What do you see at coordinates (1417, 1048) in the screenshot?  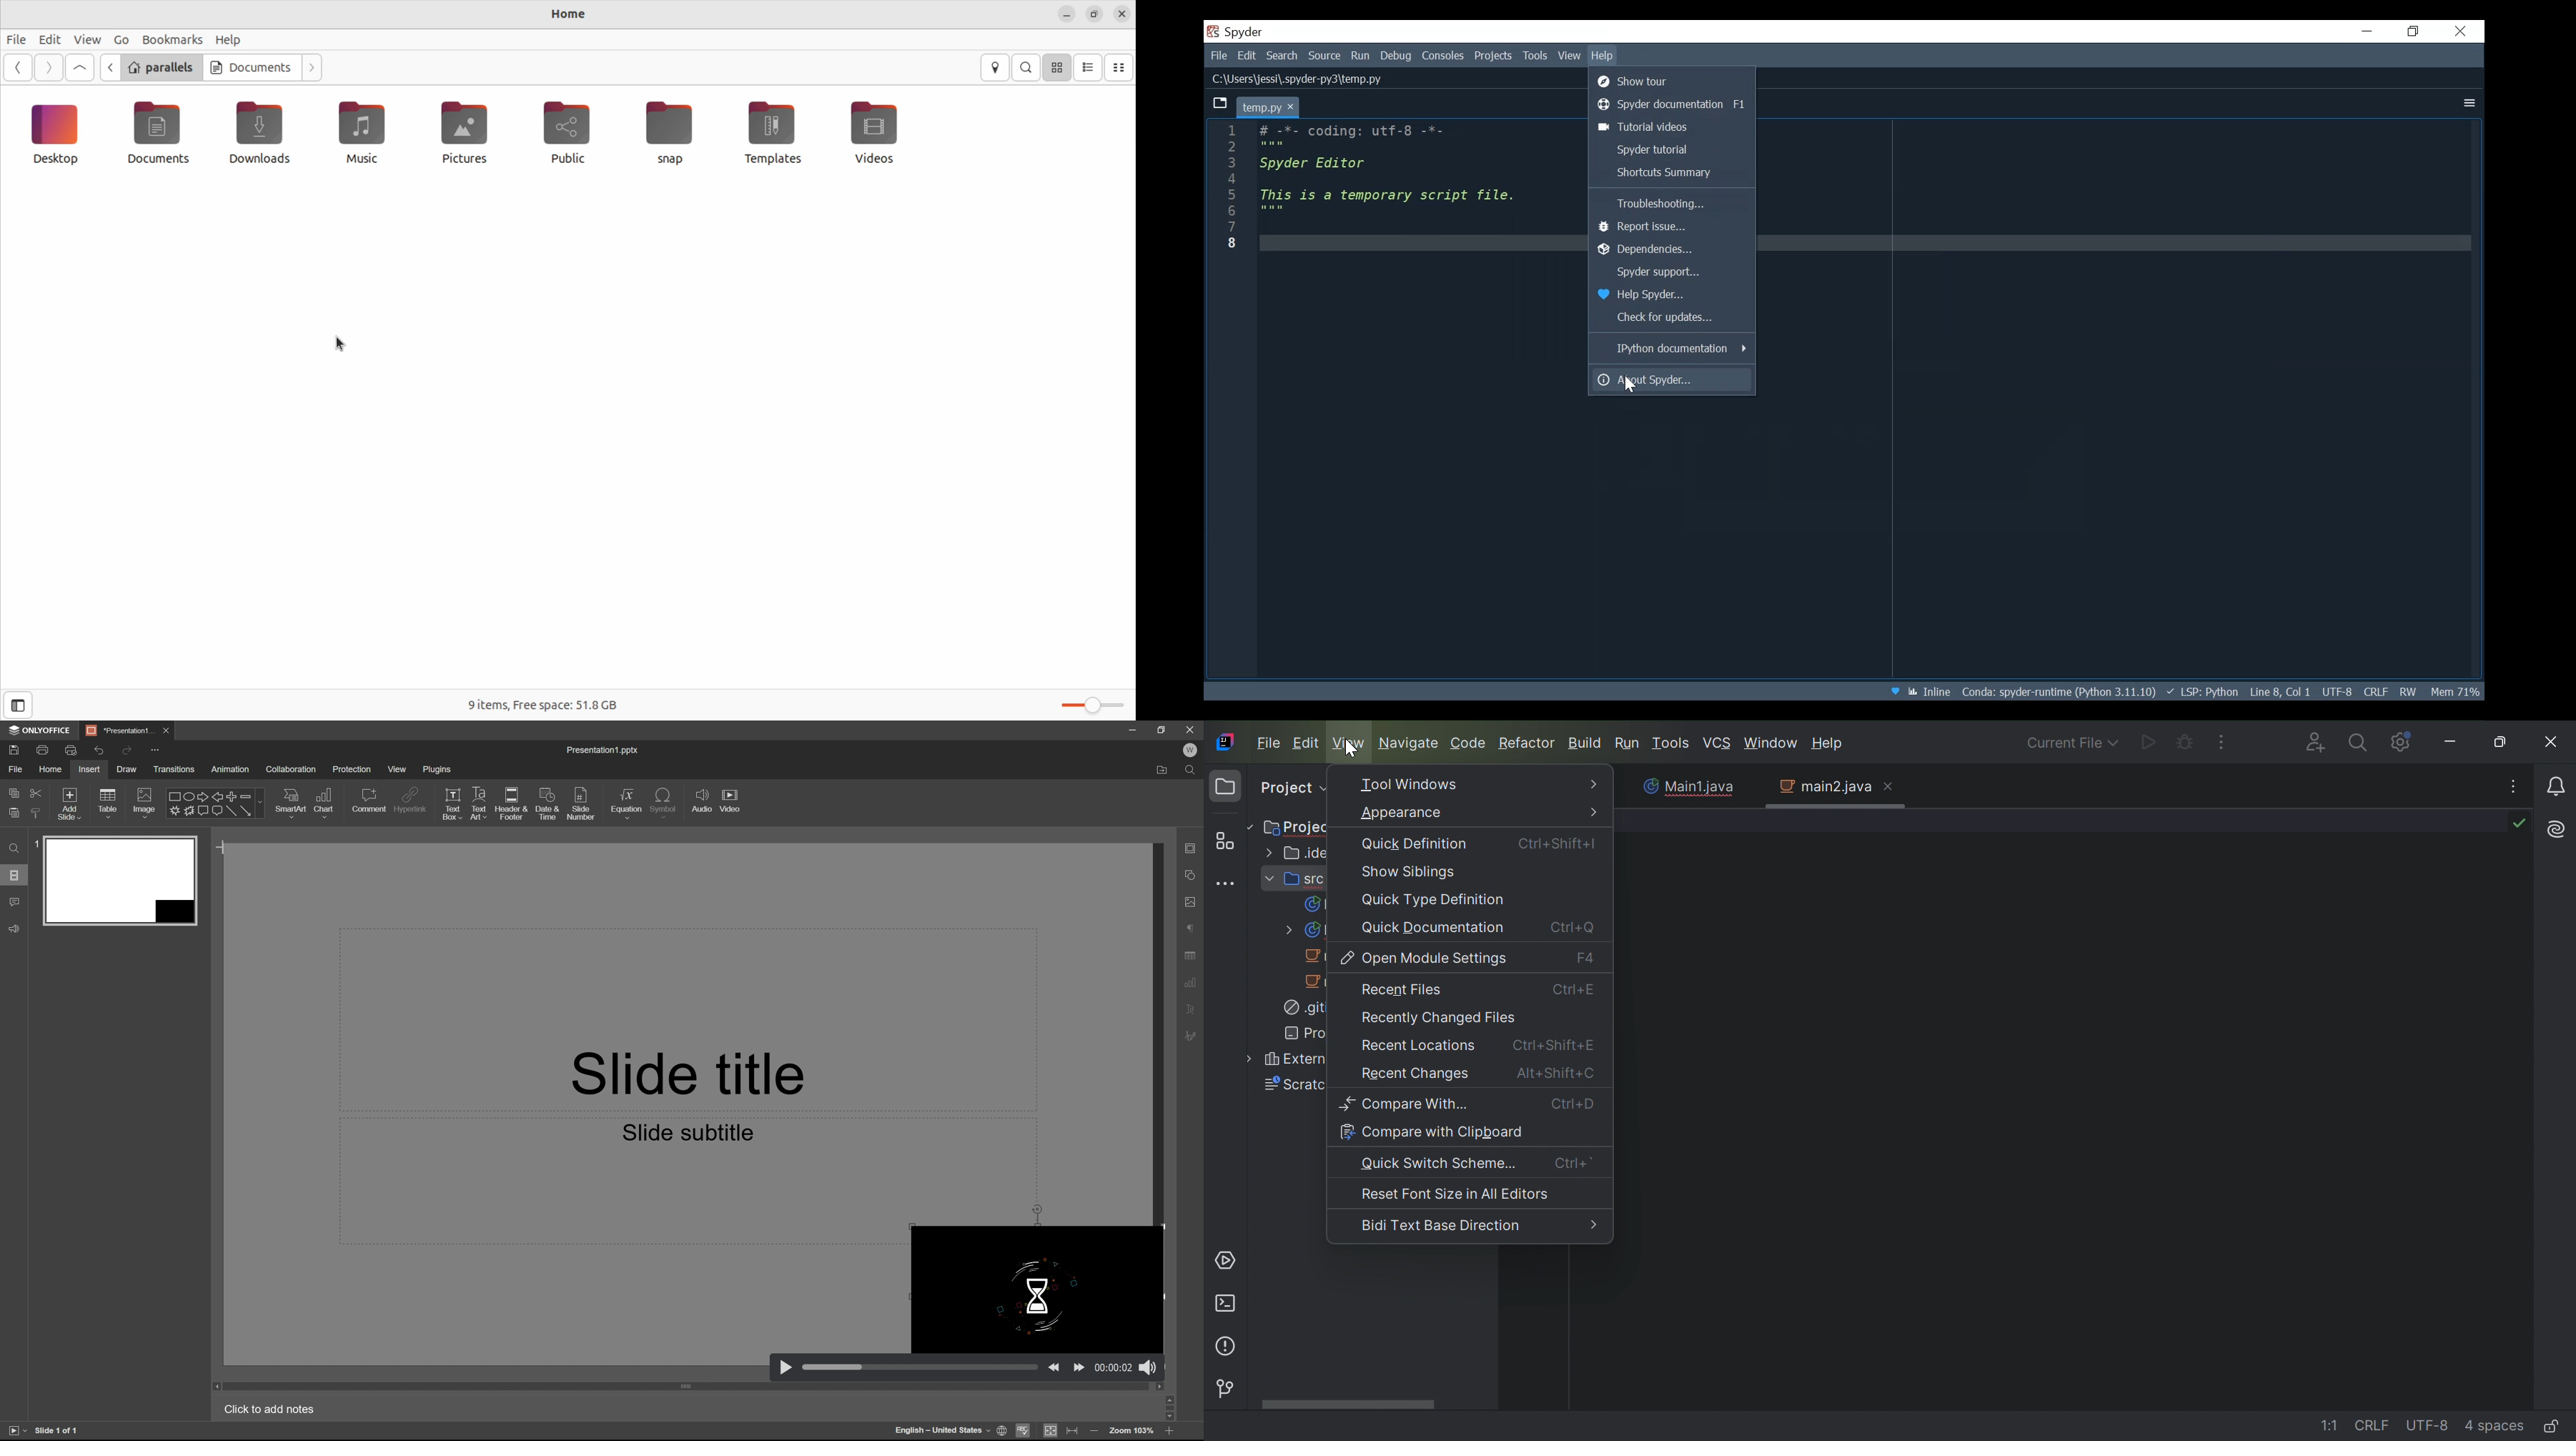 I see `Recent locations` at bounding box center [1417, 1048].